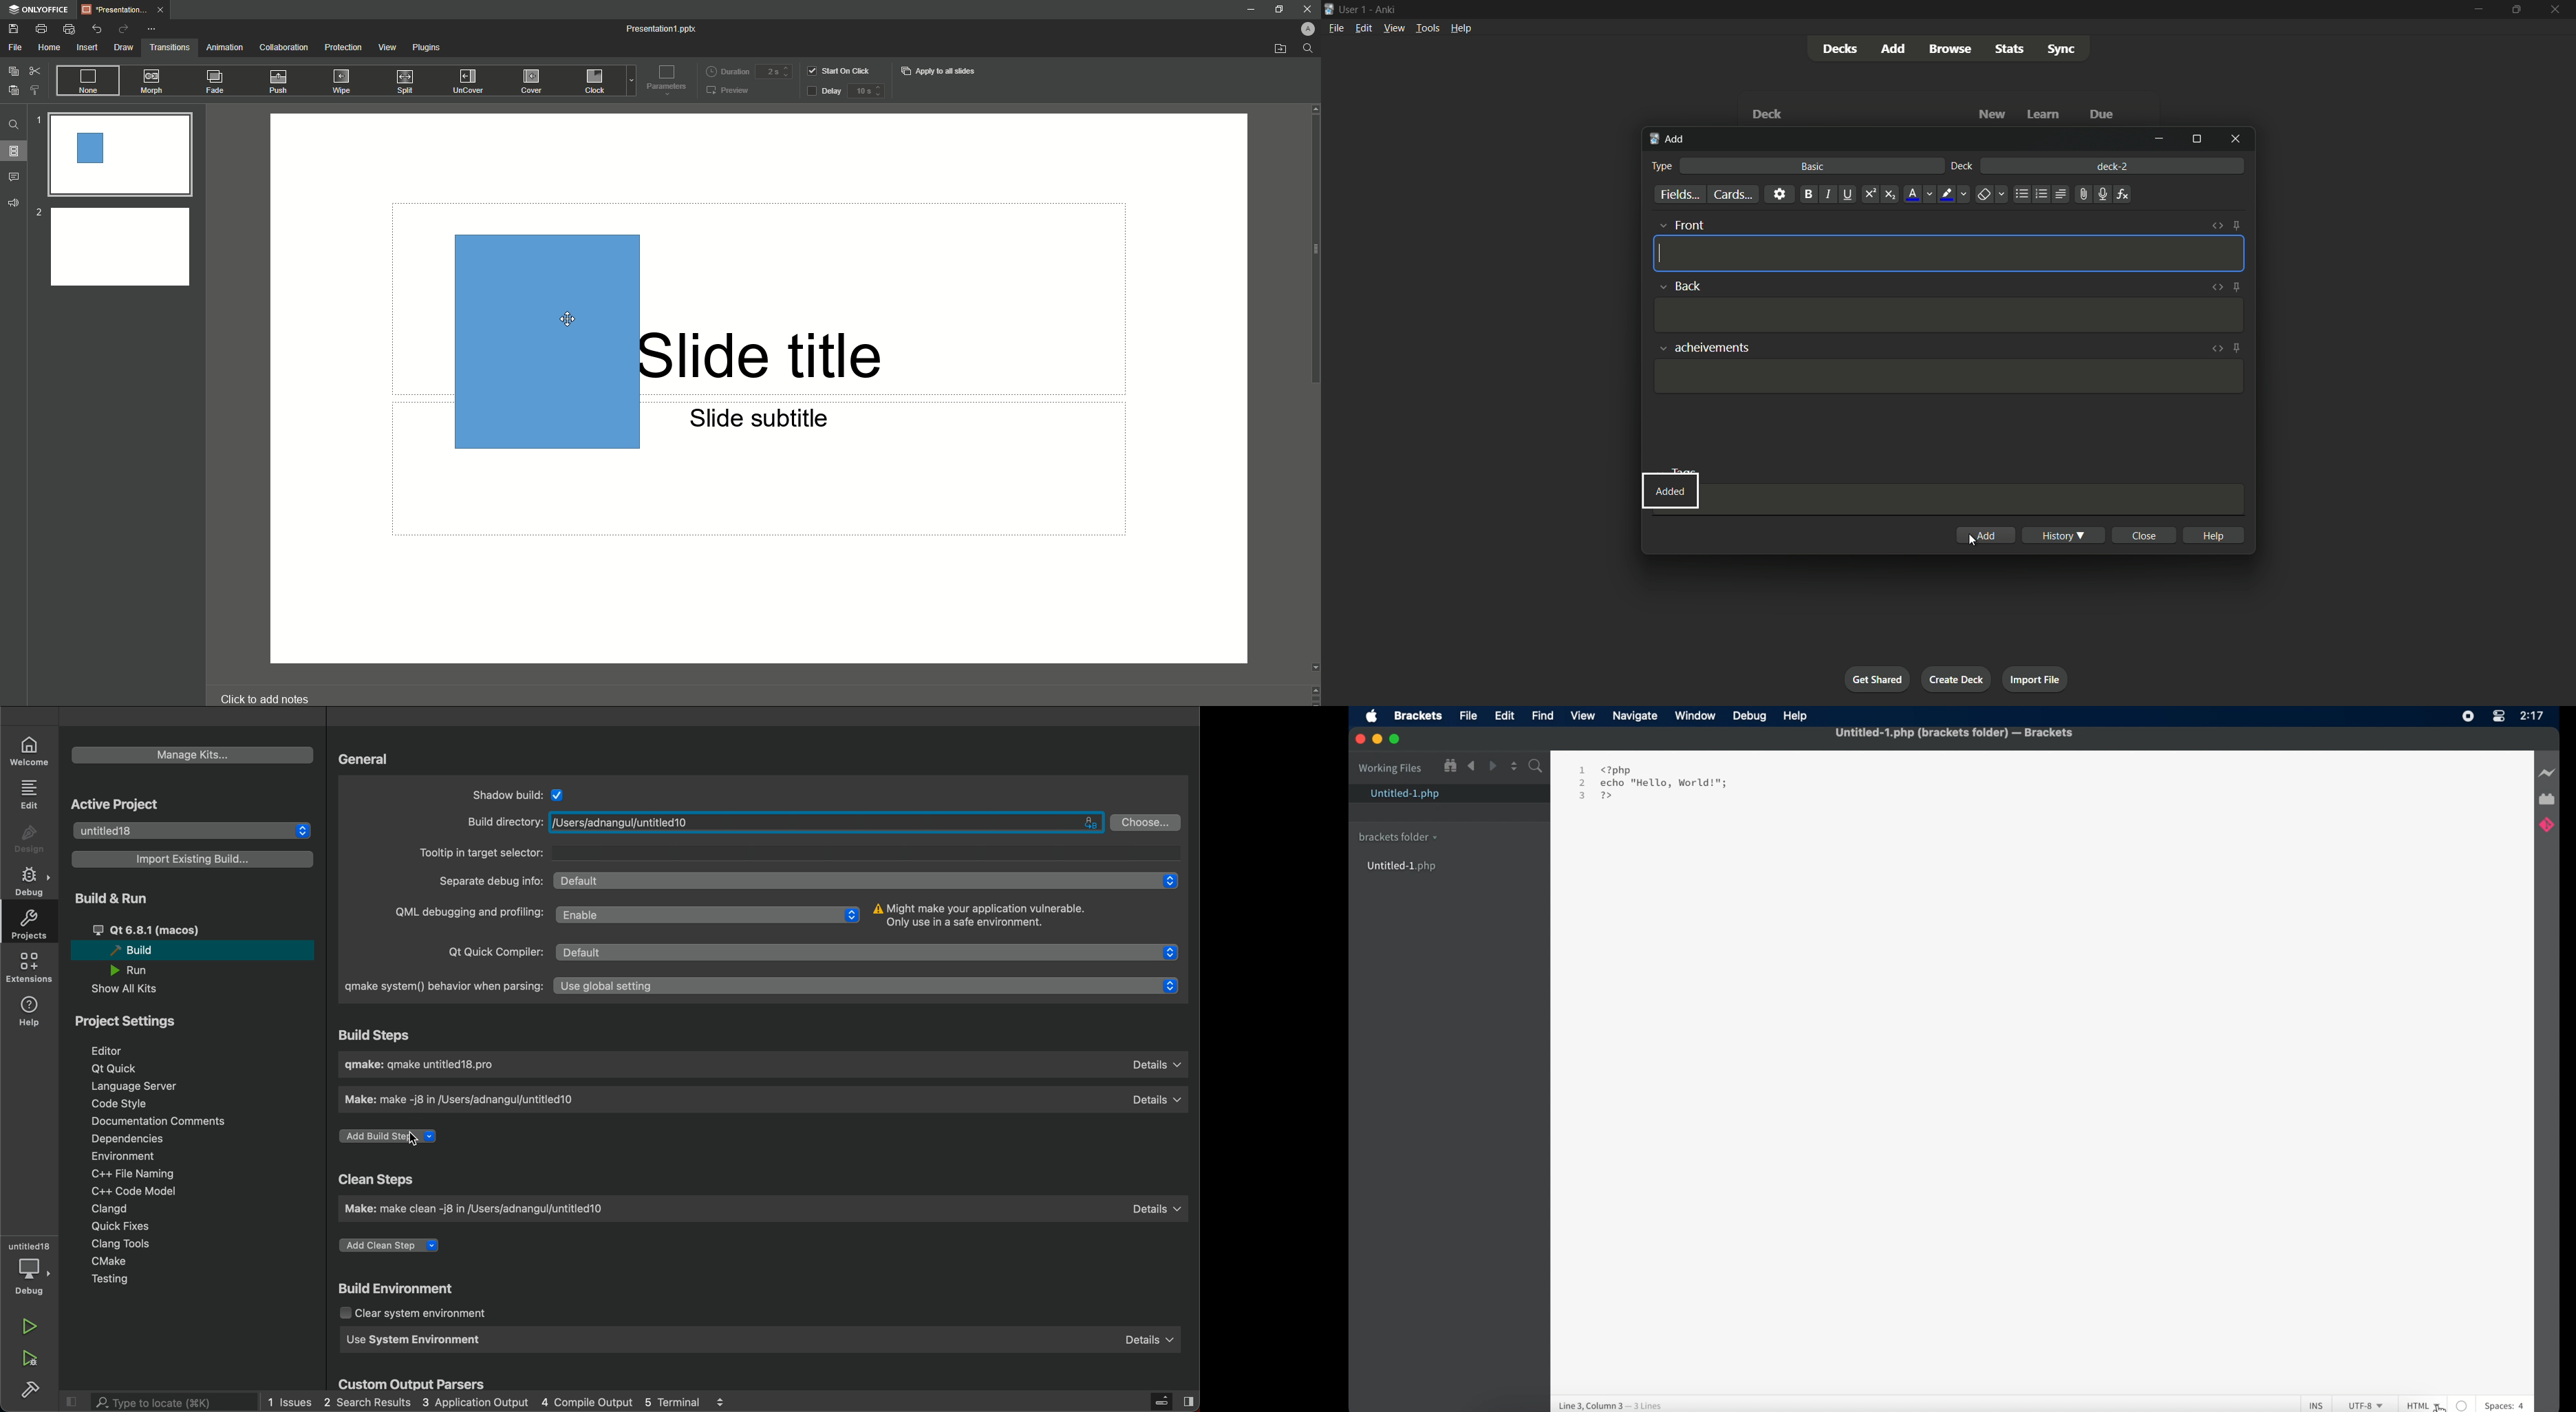 This screenshot has height=1428, width=2576. What do you see at coordinates (2143, 535) in the screenshot?
I see `close` at bounding box center [2143, 535].